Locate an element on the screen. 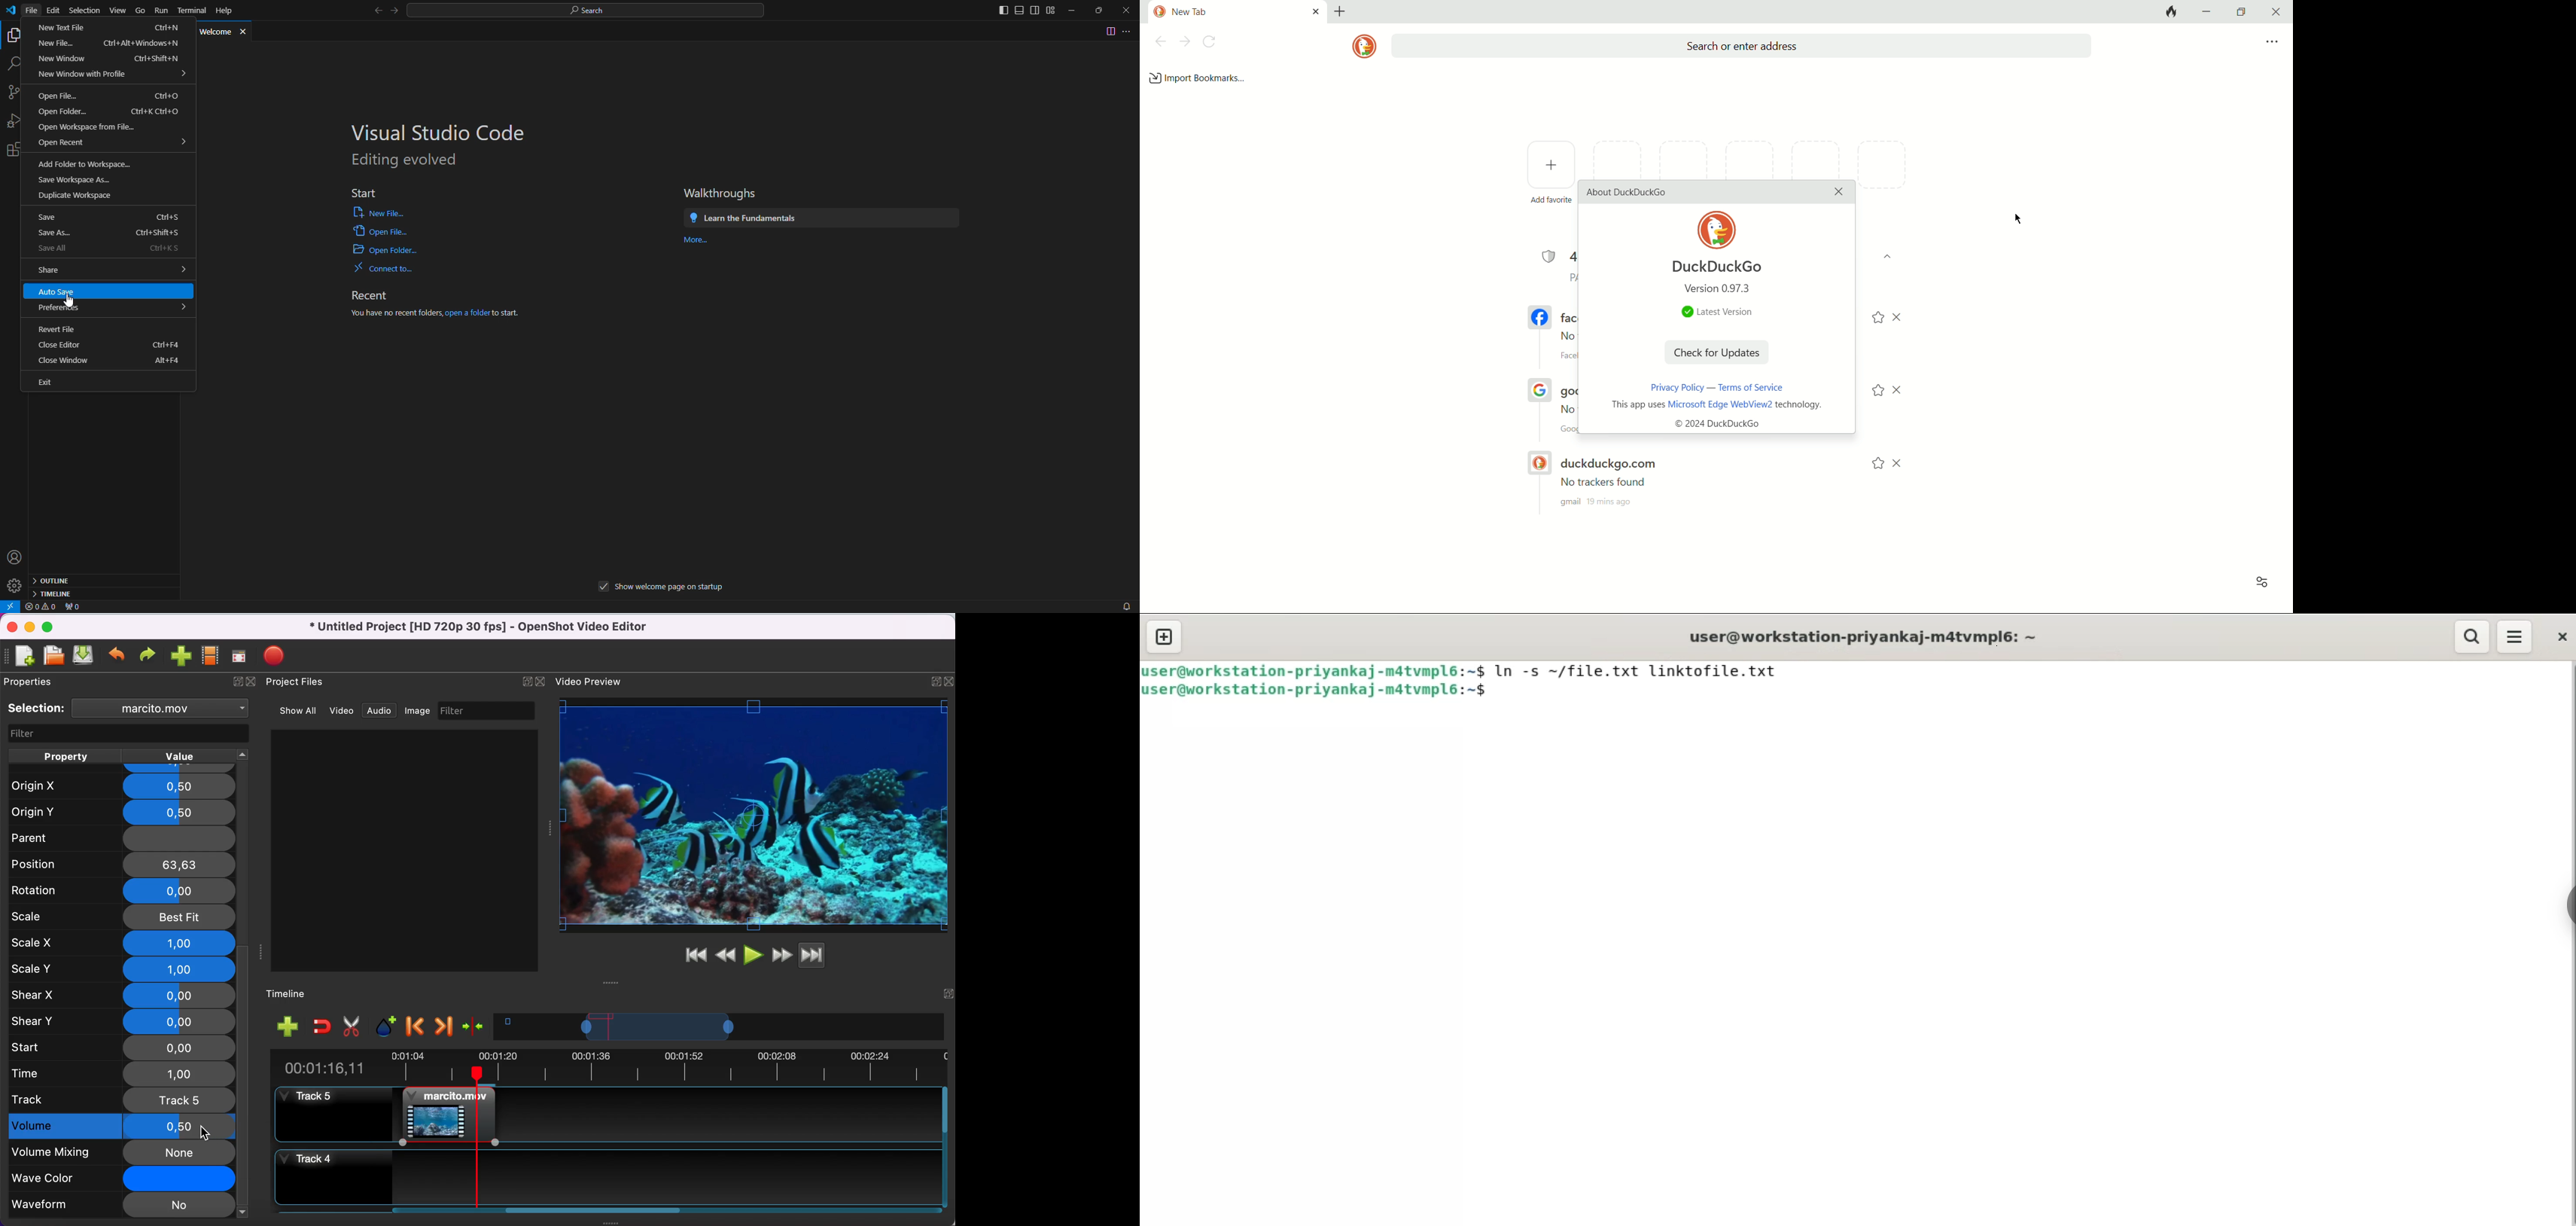 The height and width of the screenshot is (1232, 2576). expand/hide is located at coordinates (947, 991).